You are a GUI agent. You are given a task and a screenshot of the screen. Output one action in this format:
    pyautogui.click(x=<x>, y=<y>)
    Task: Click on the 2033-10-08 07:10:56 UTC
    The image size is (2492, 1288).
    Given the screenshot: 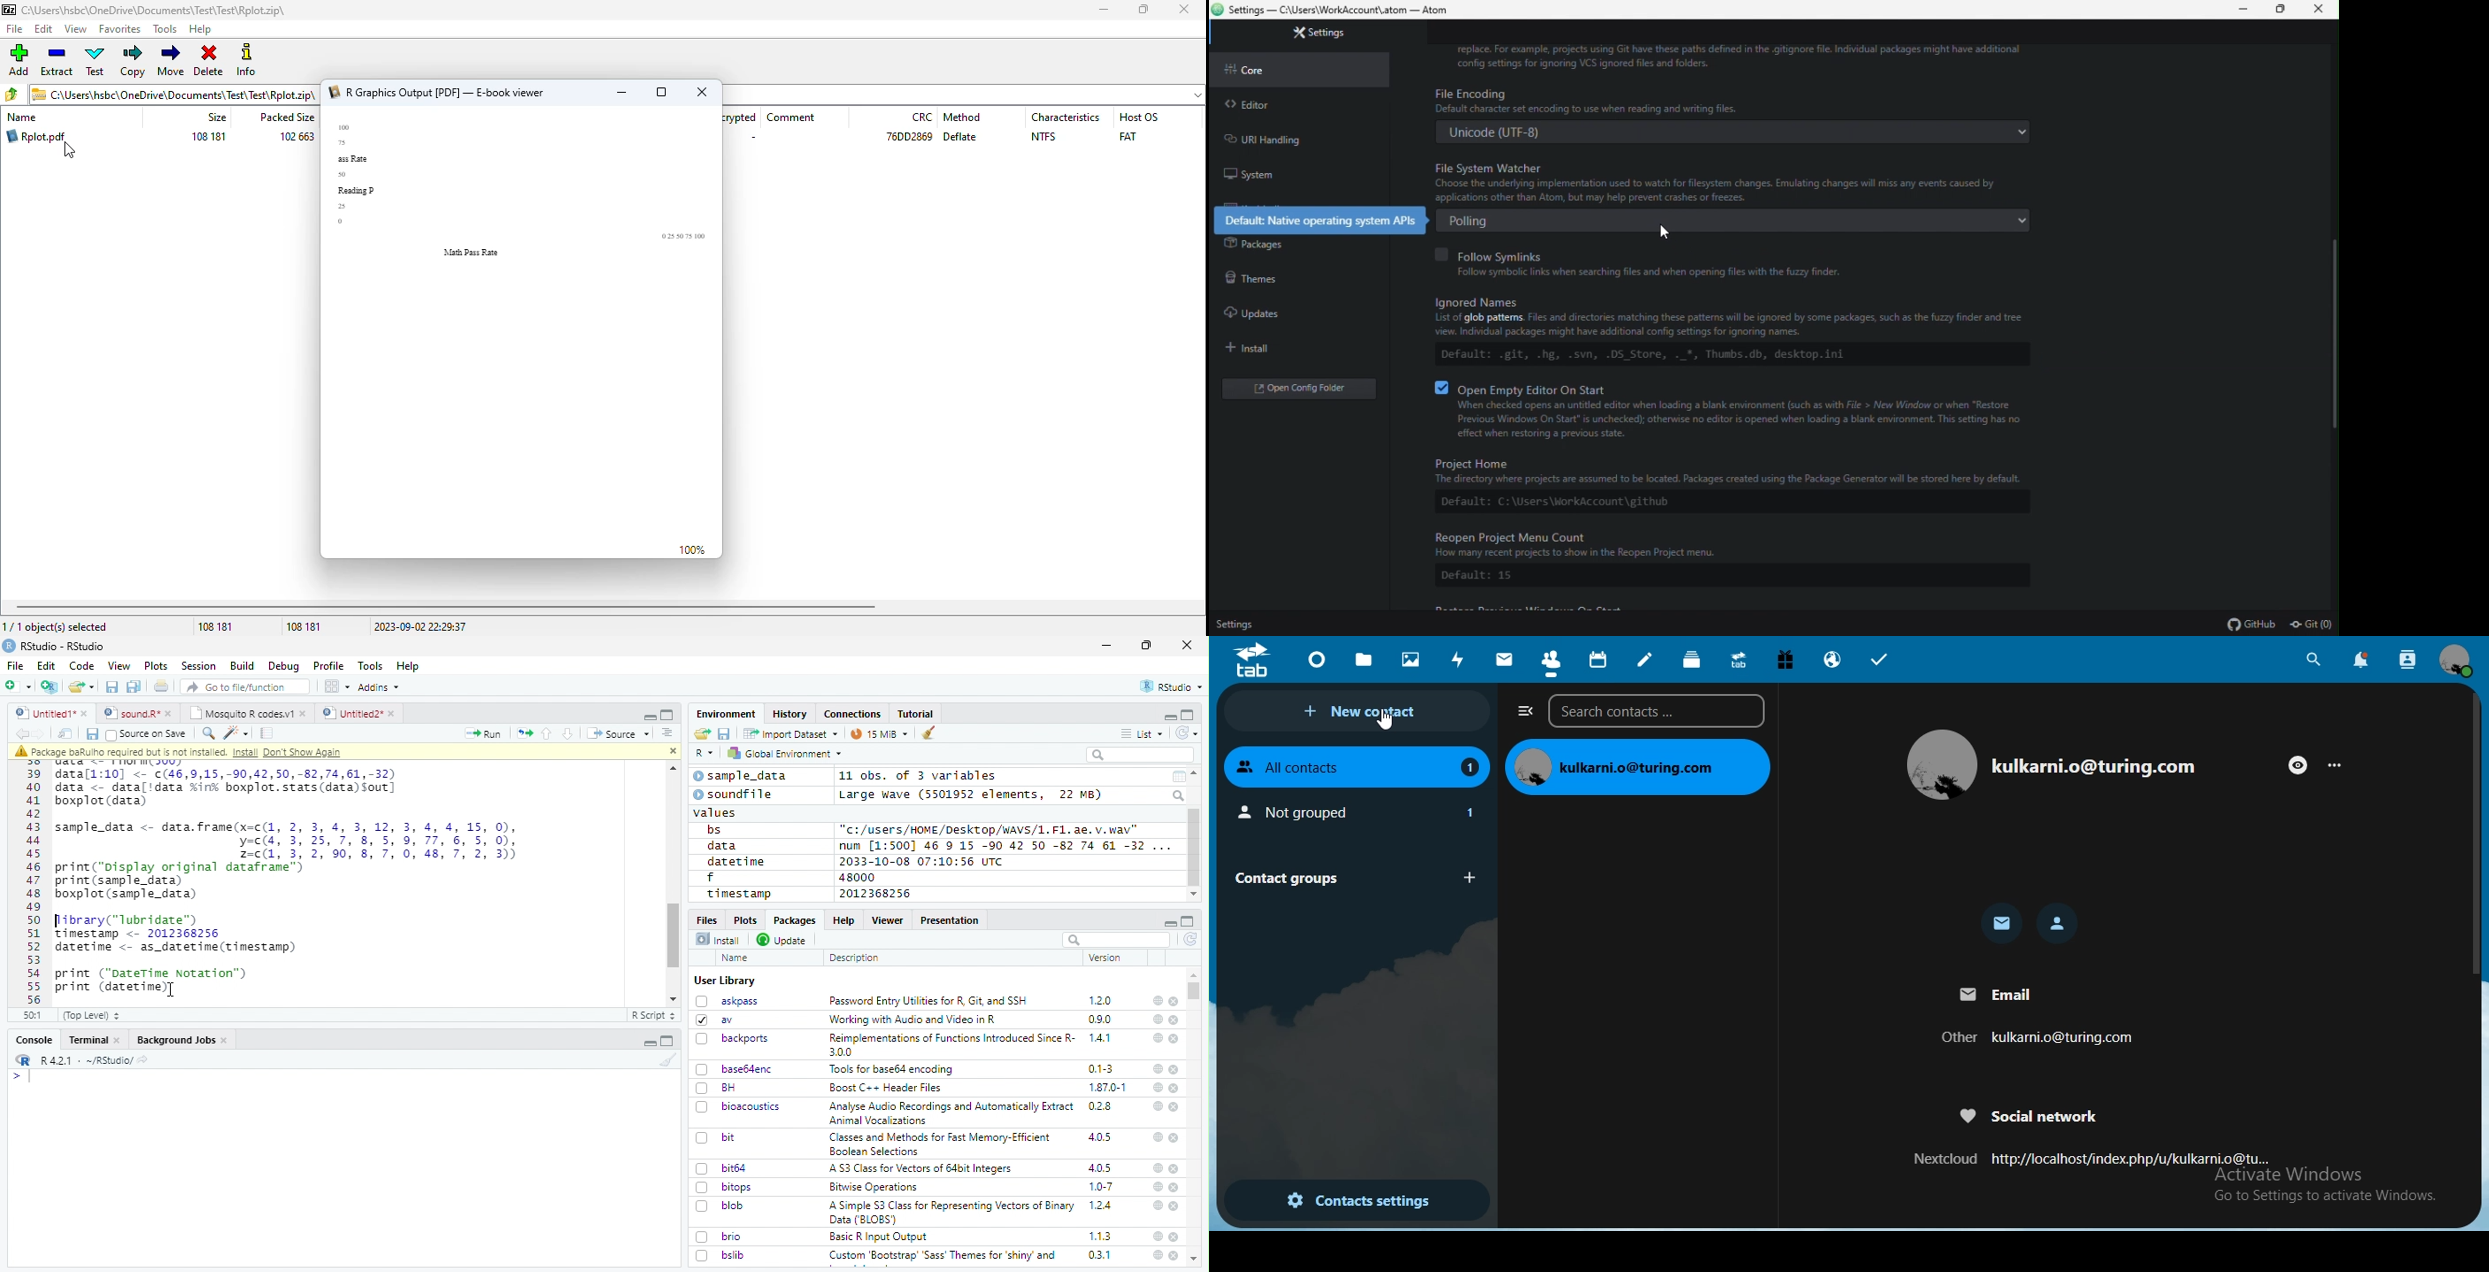 What is the action you would take?
    pyautogui.click(x=923, y=861)
    